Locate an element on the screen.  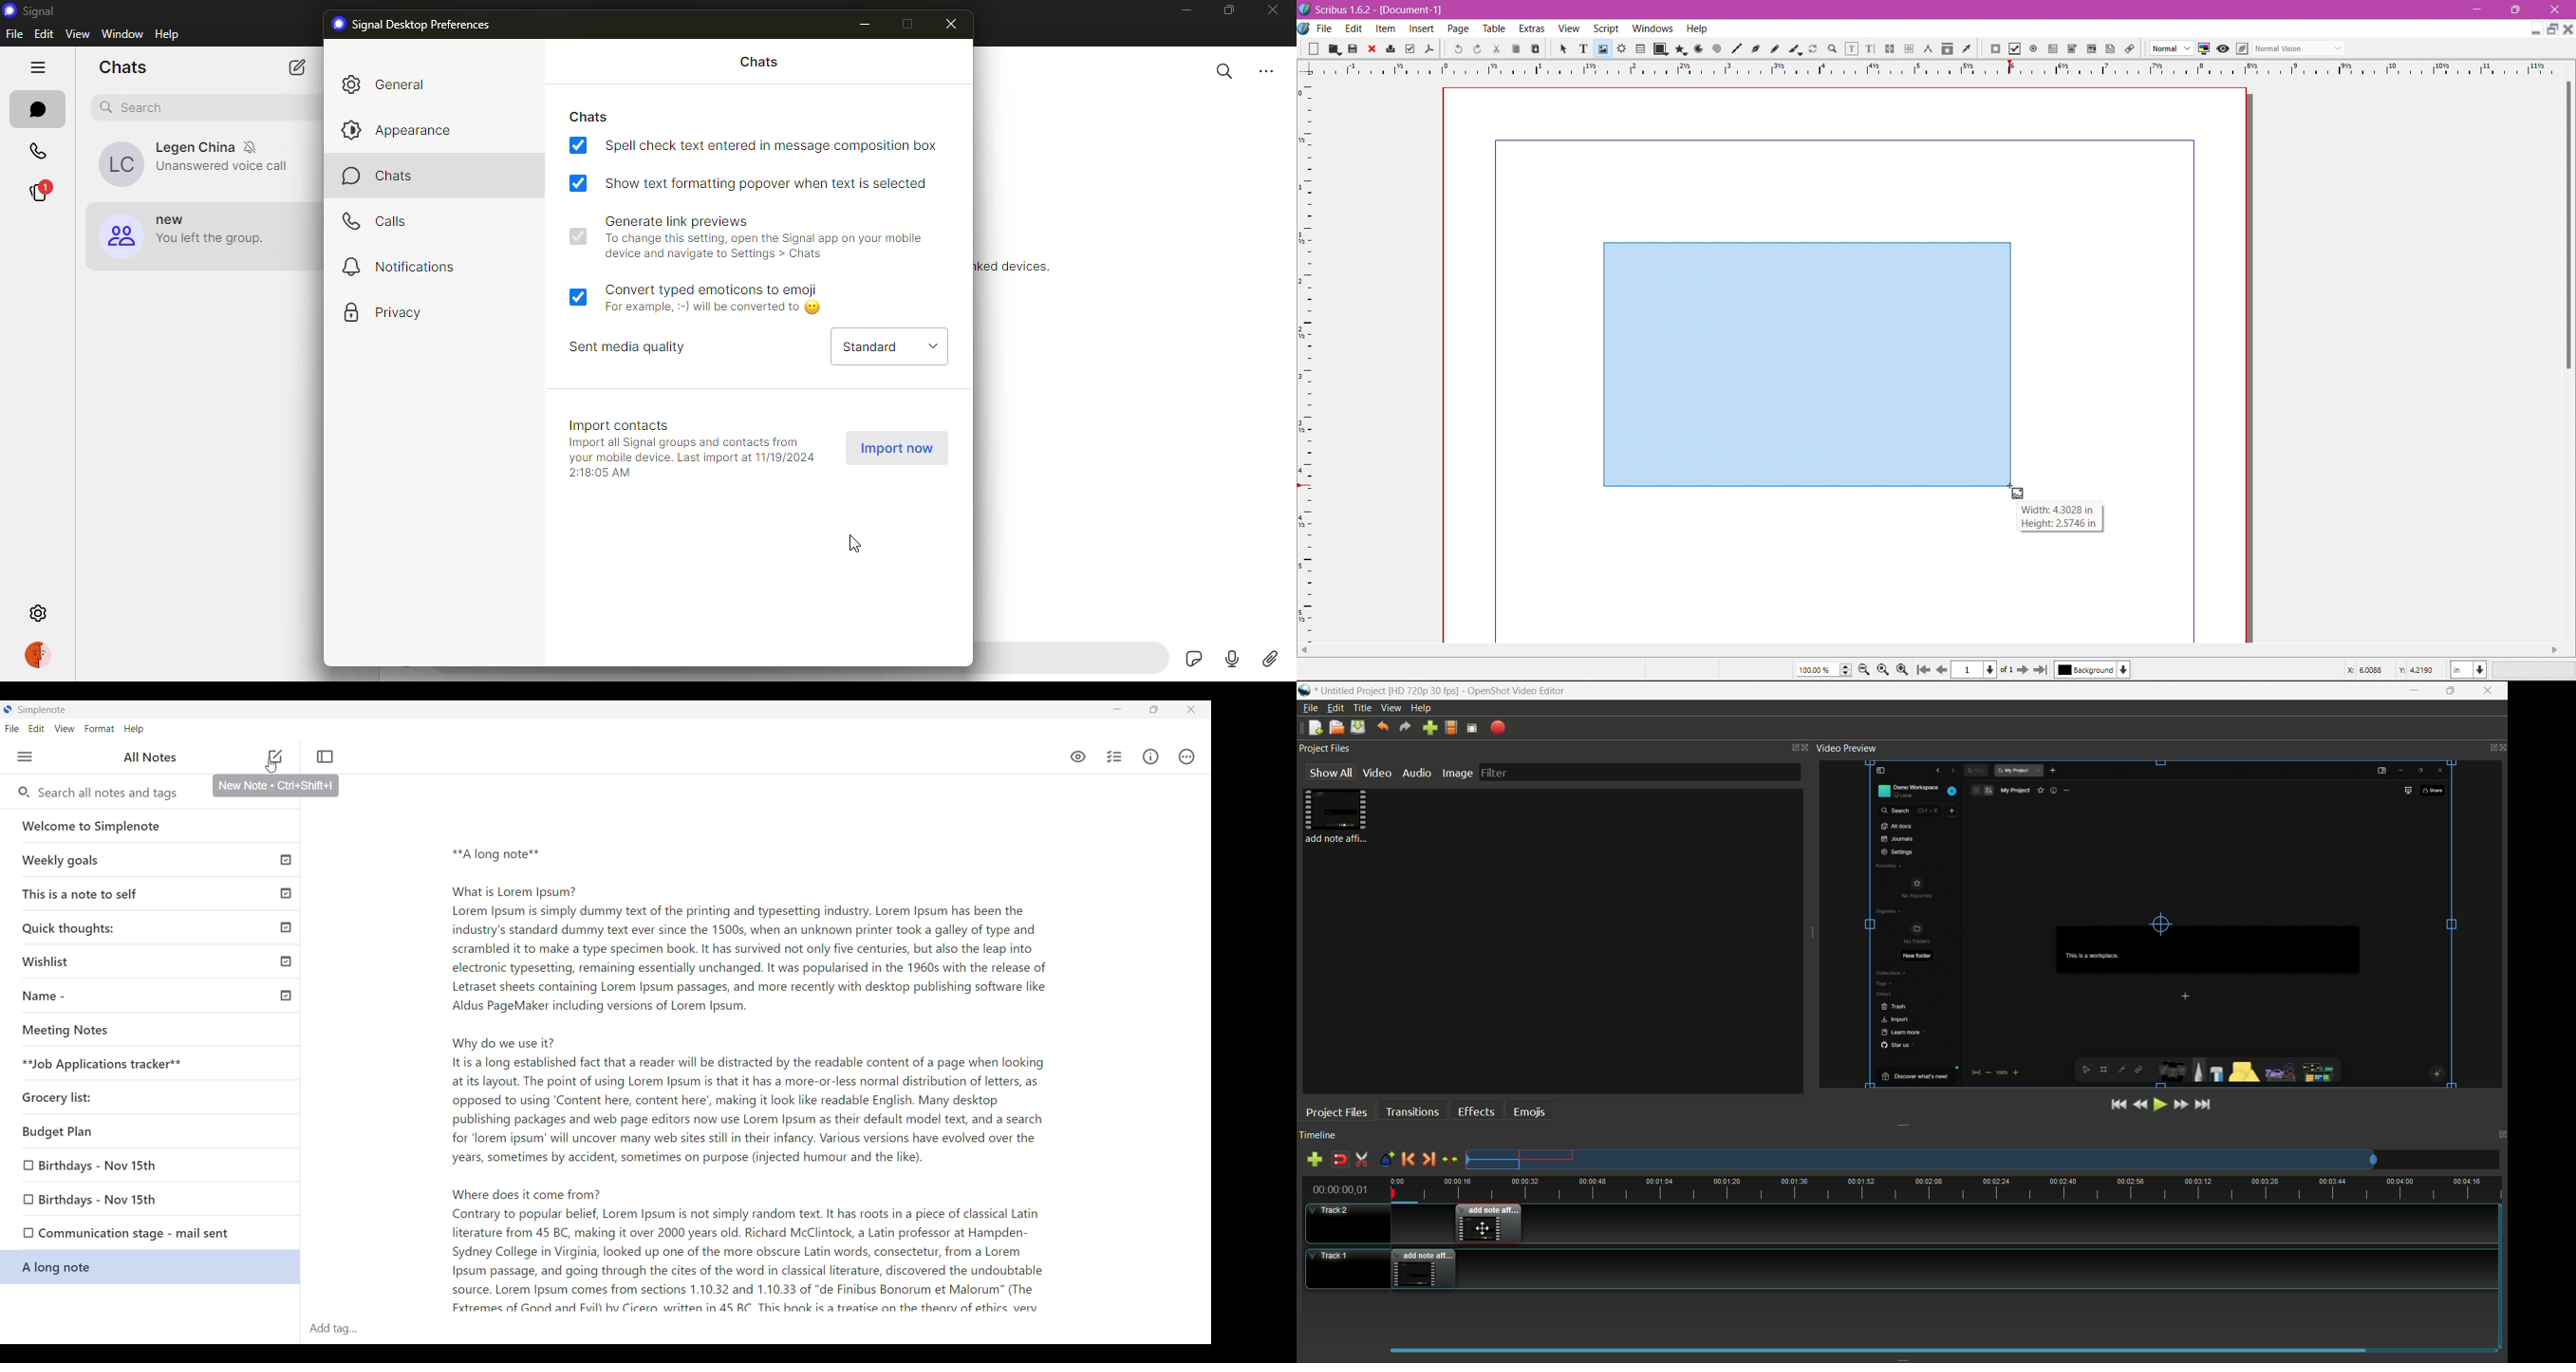
project name is located at coordinates (1389, 691).